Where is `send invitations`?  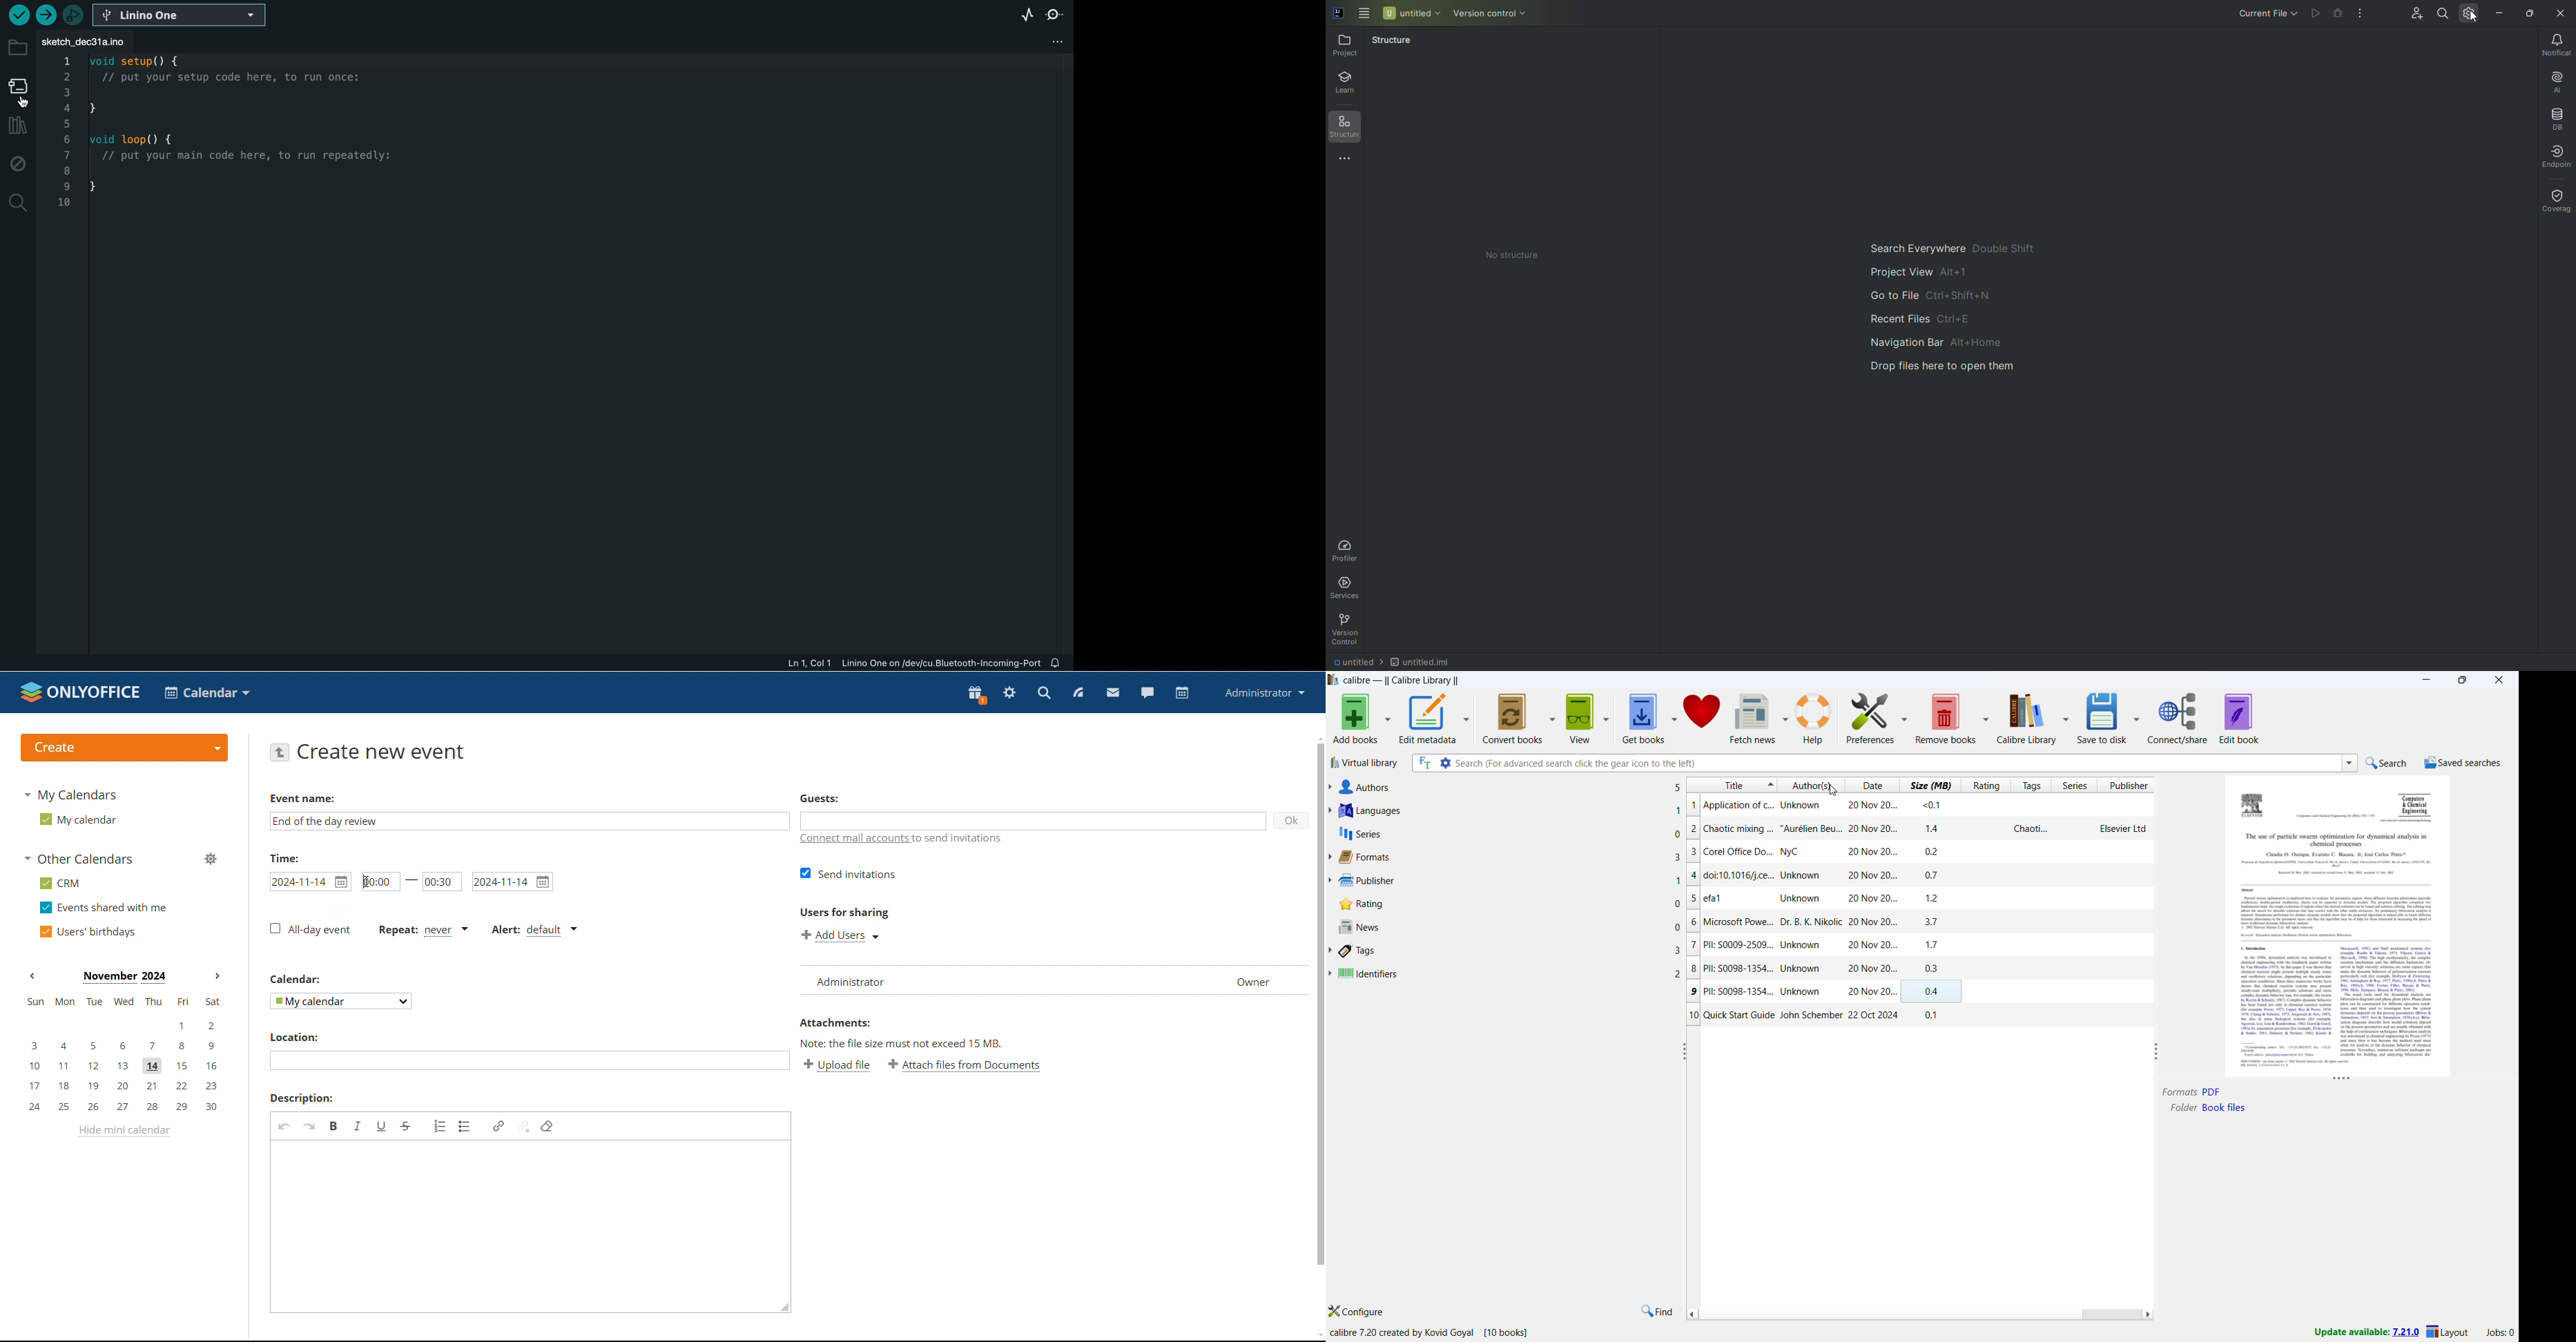
send invitations is located at coordinates (849, 873).